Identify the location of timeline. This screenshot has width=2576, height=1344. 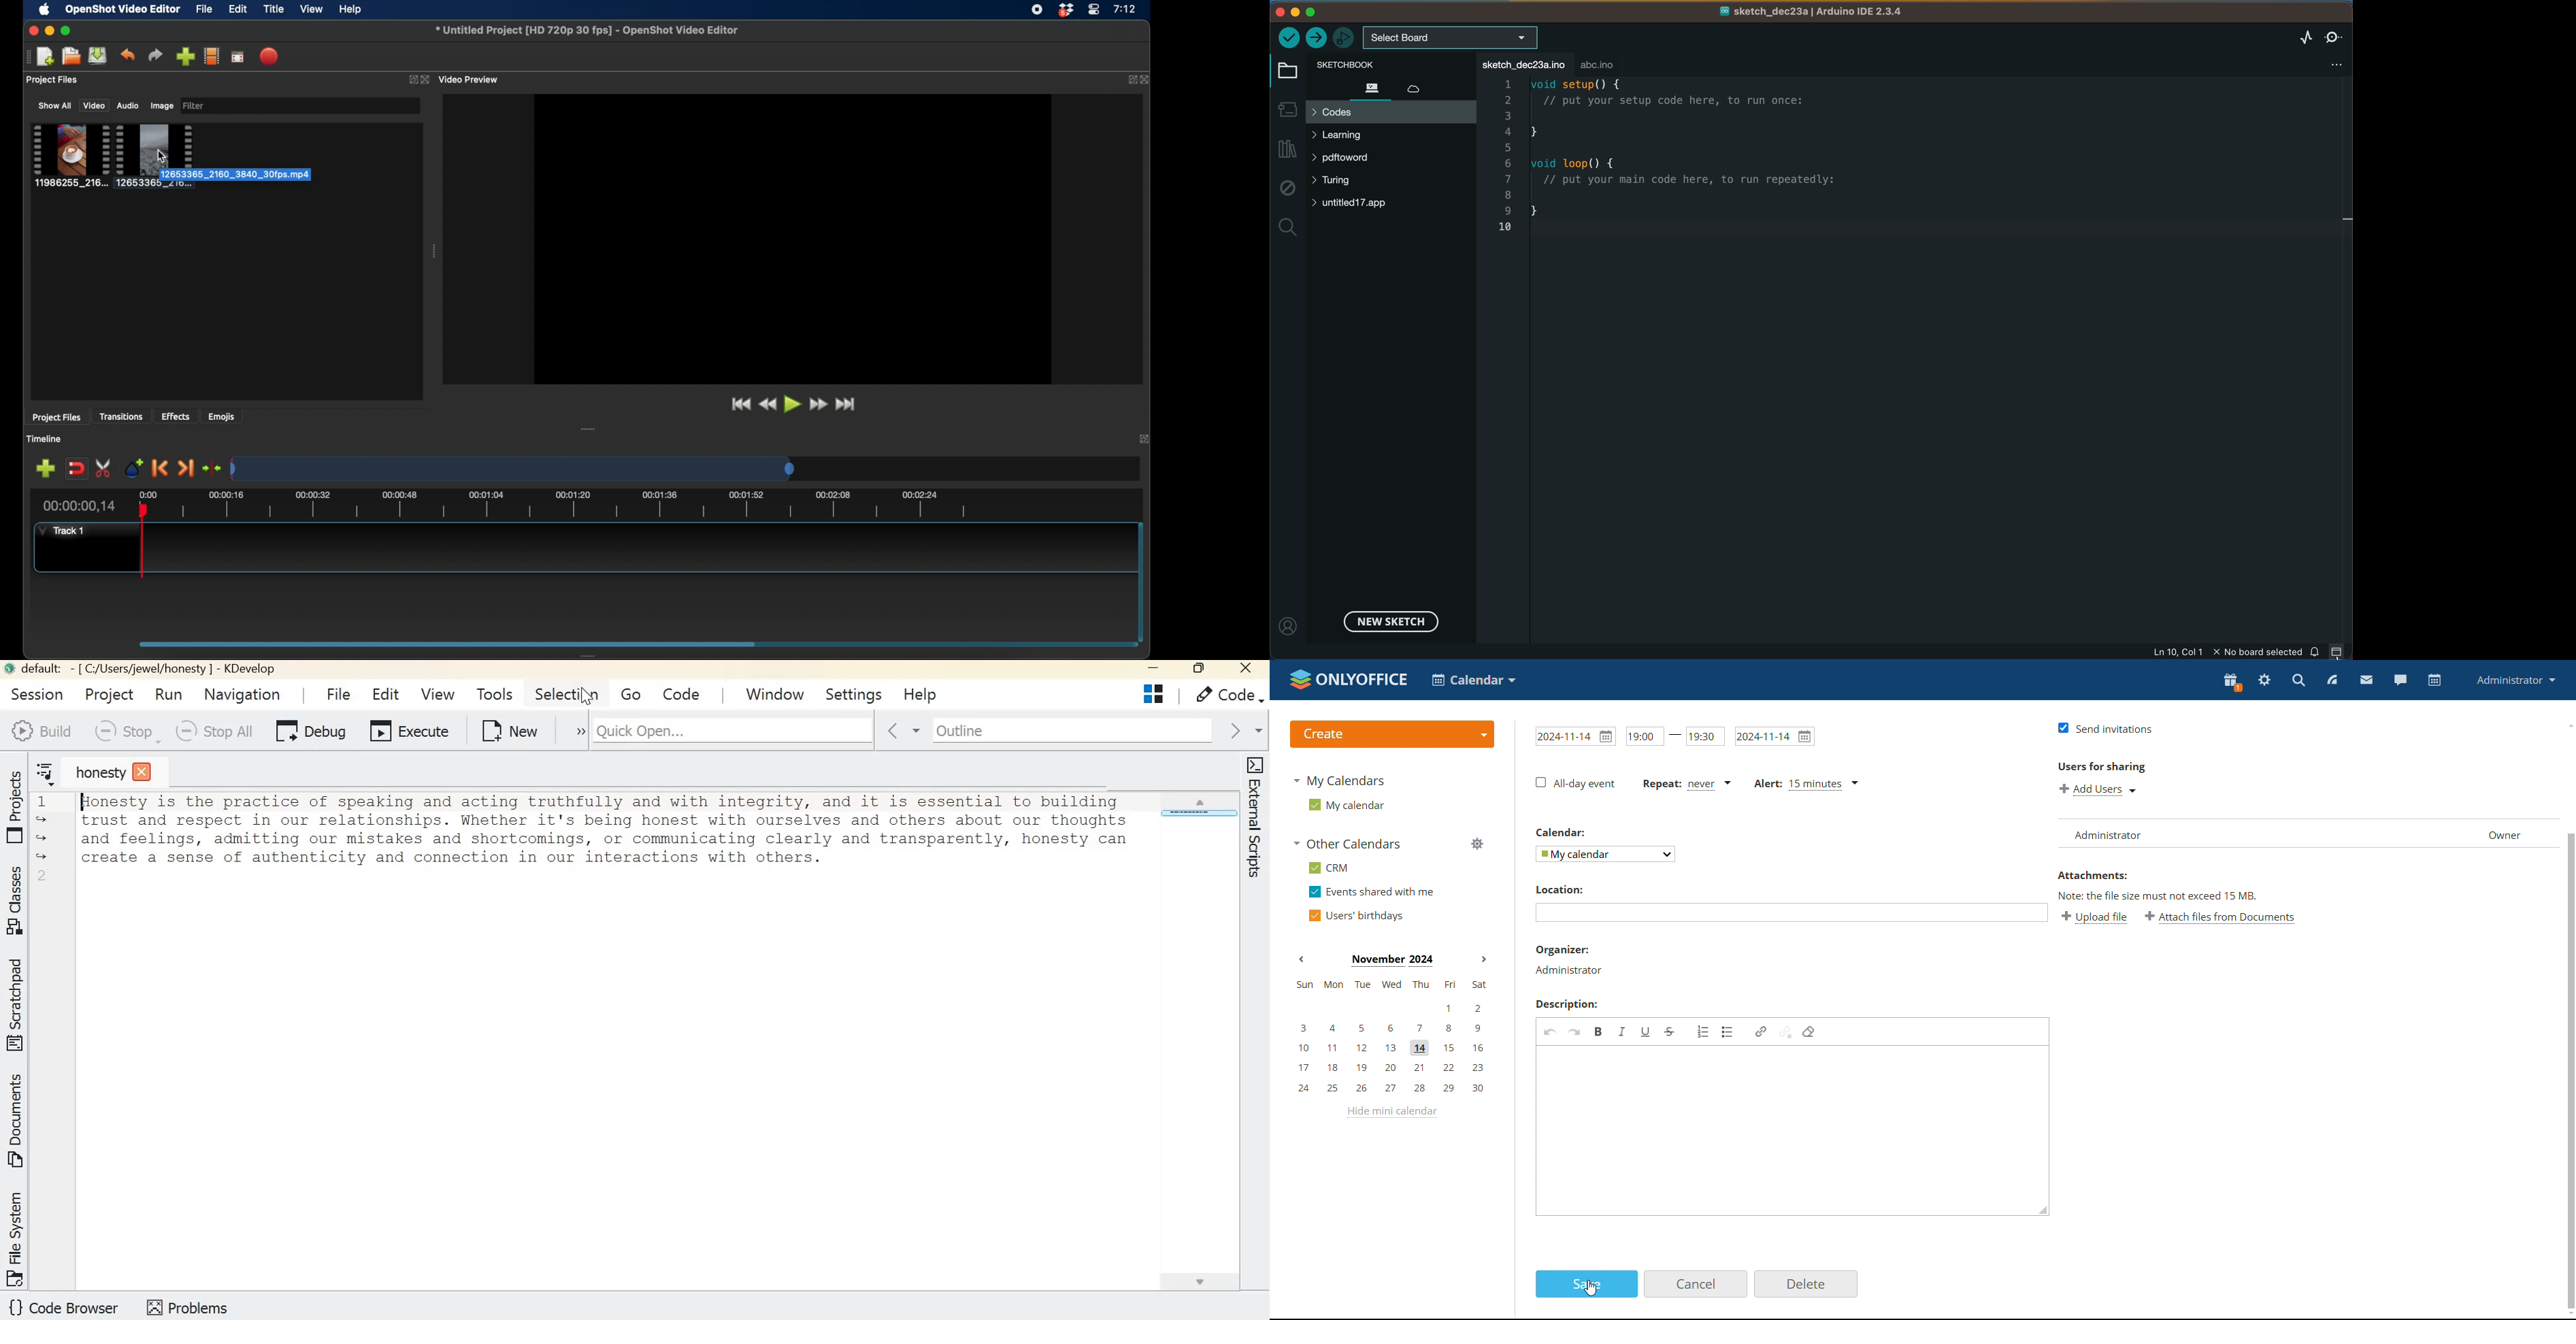
(43, 439).